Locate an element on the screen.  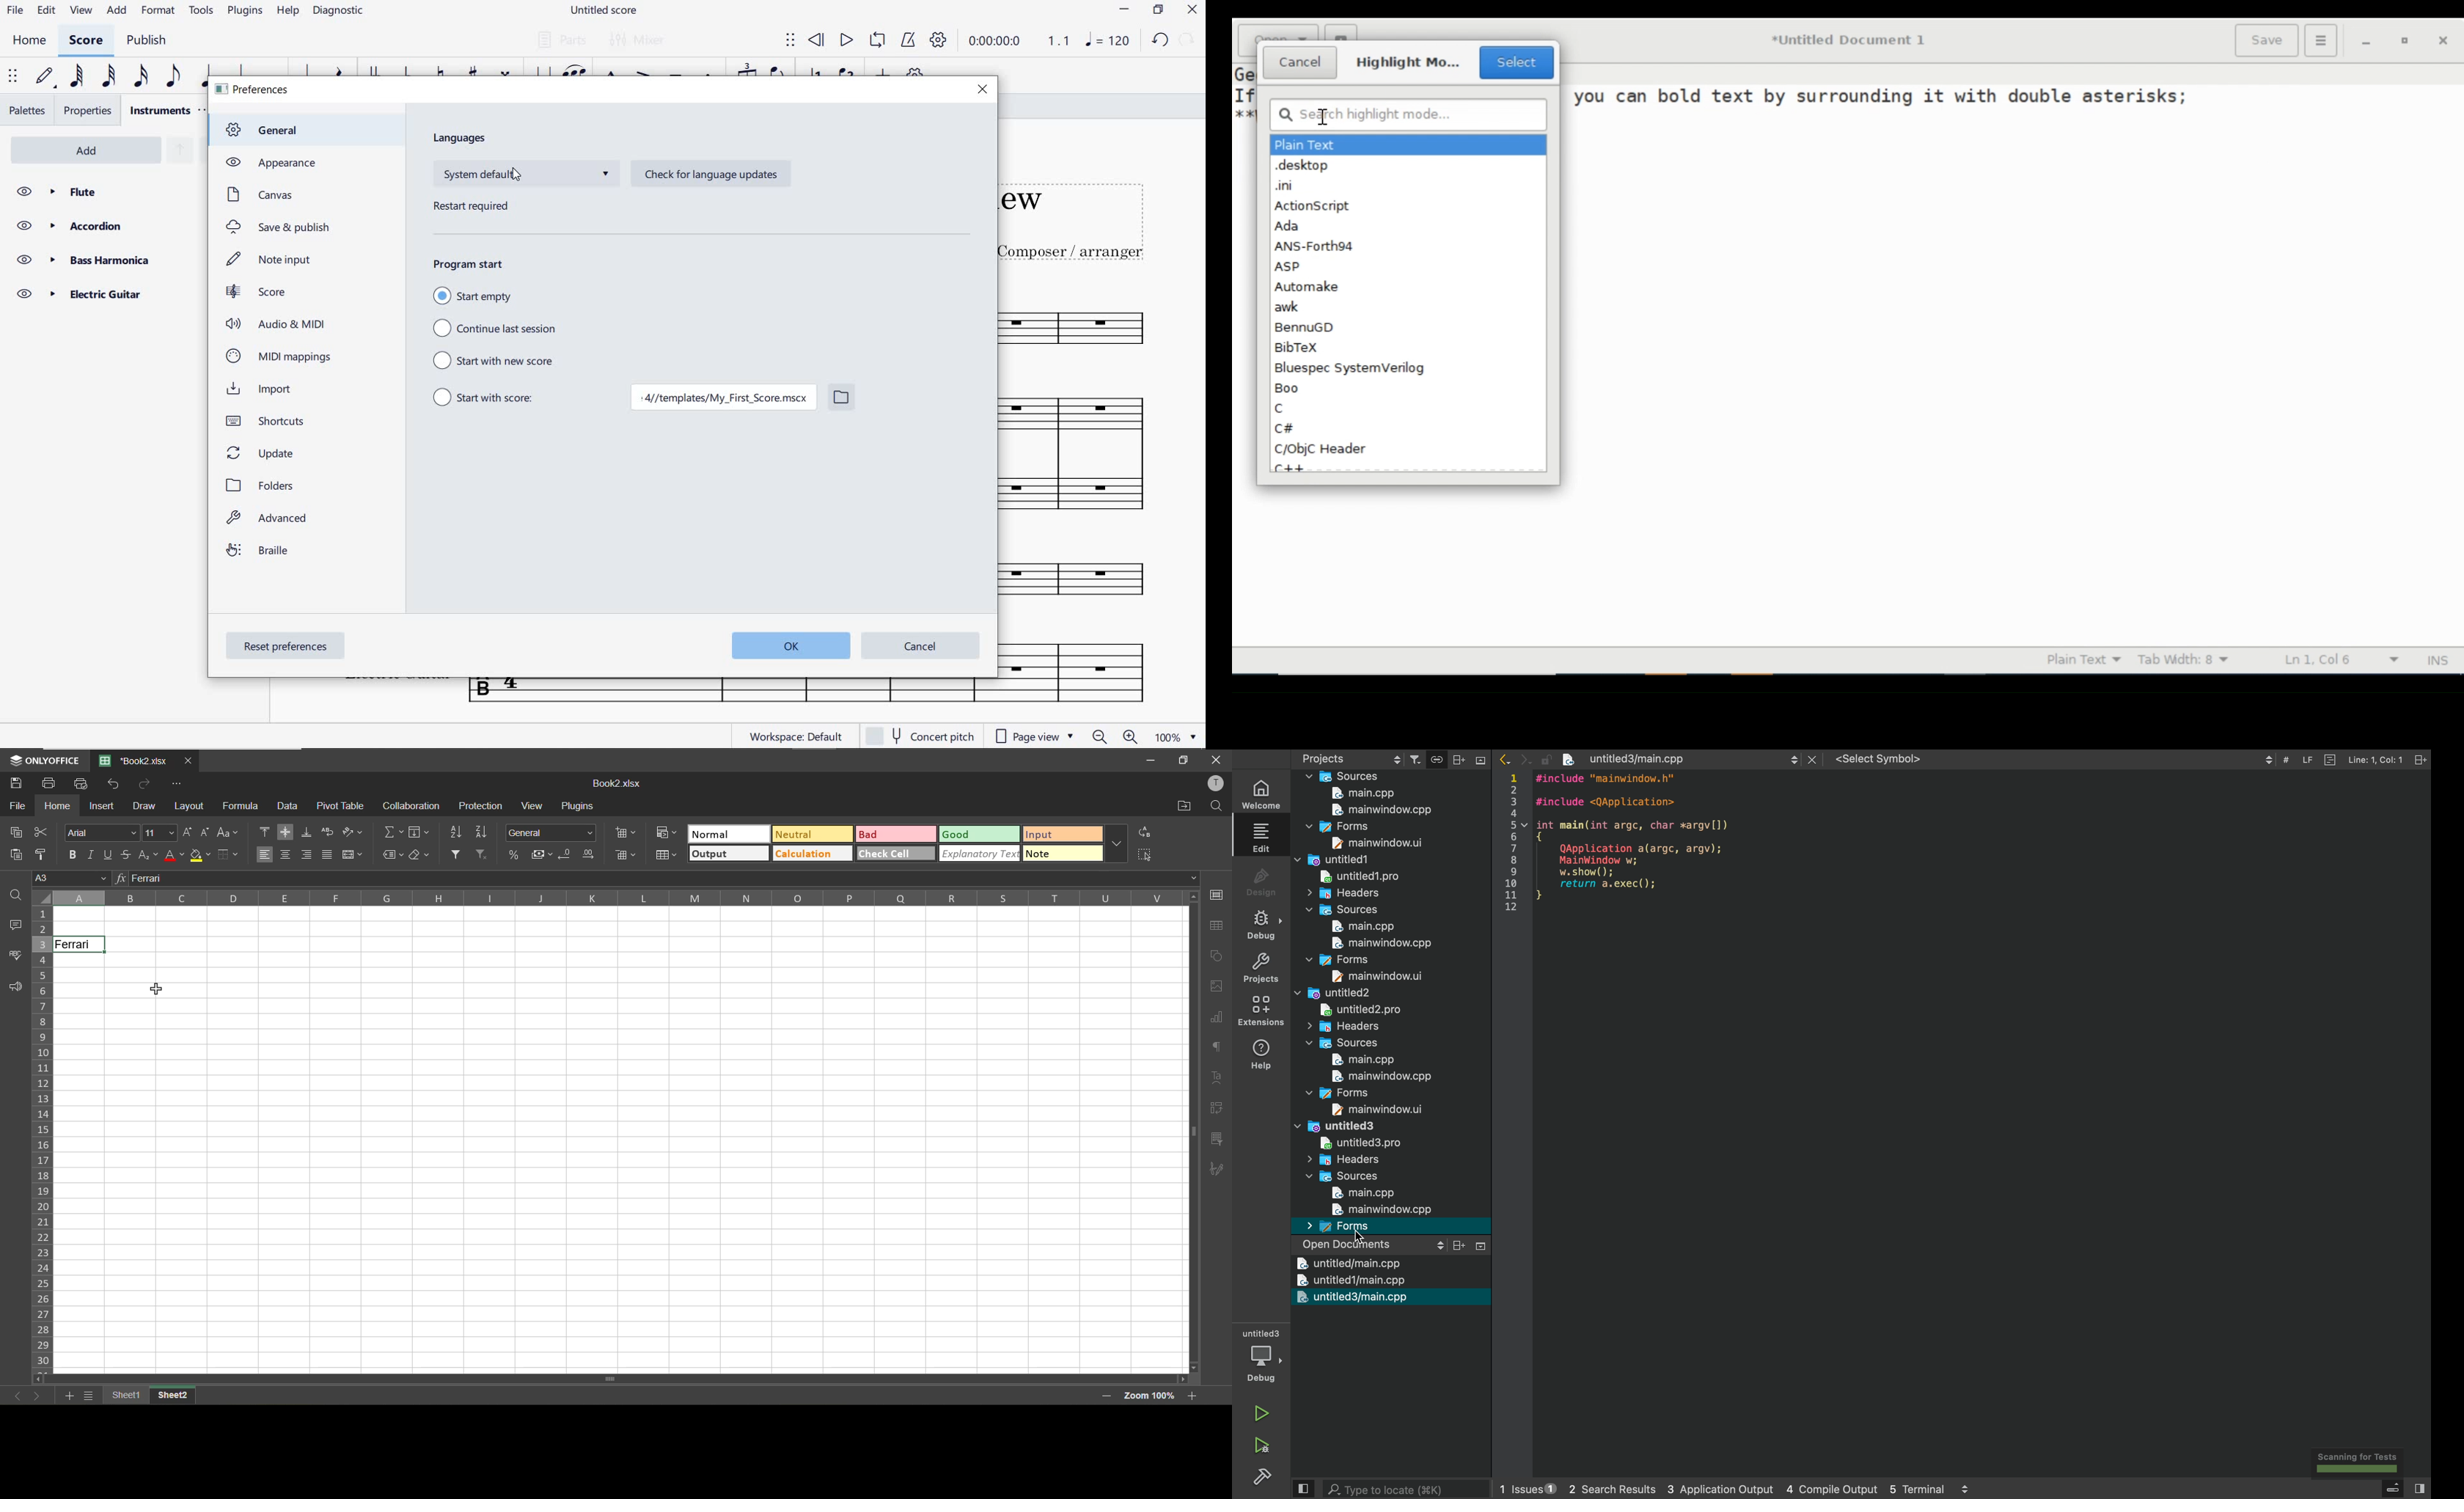
font color is located at coordinates (174, 854).